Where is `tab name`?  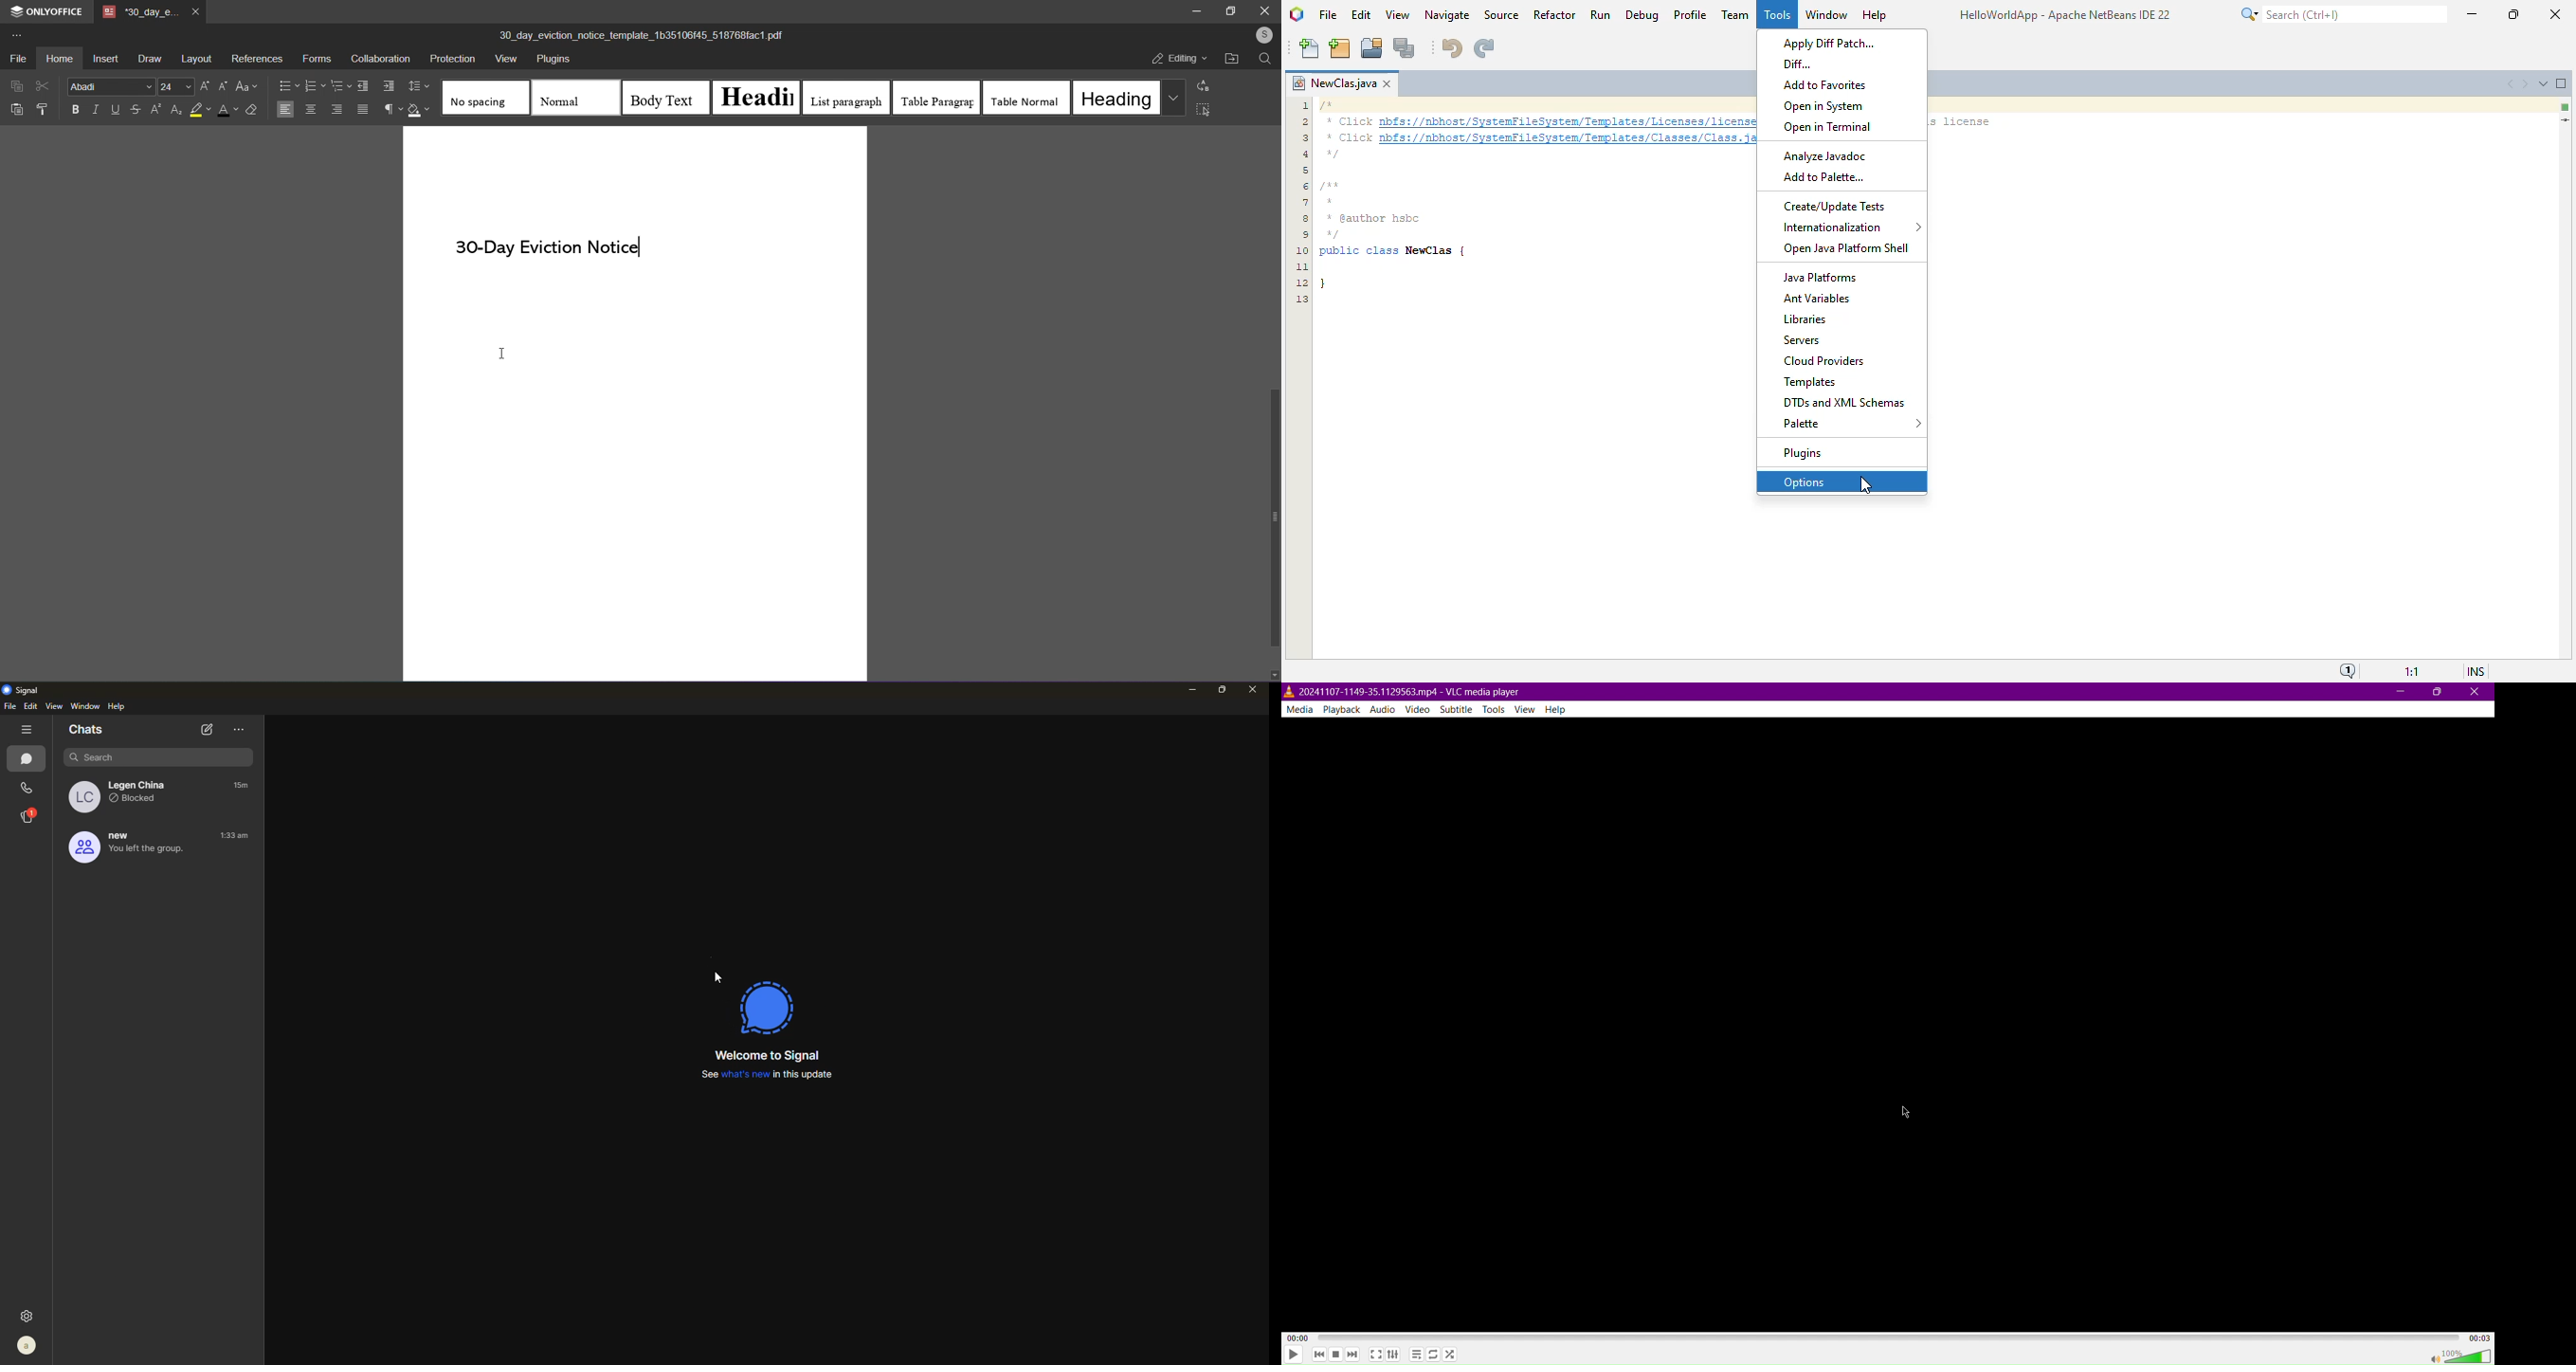
tab name is located at coordinates (140, 12).